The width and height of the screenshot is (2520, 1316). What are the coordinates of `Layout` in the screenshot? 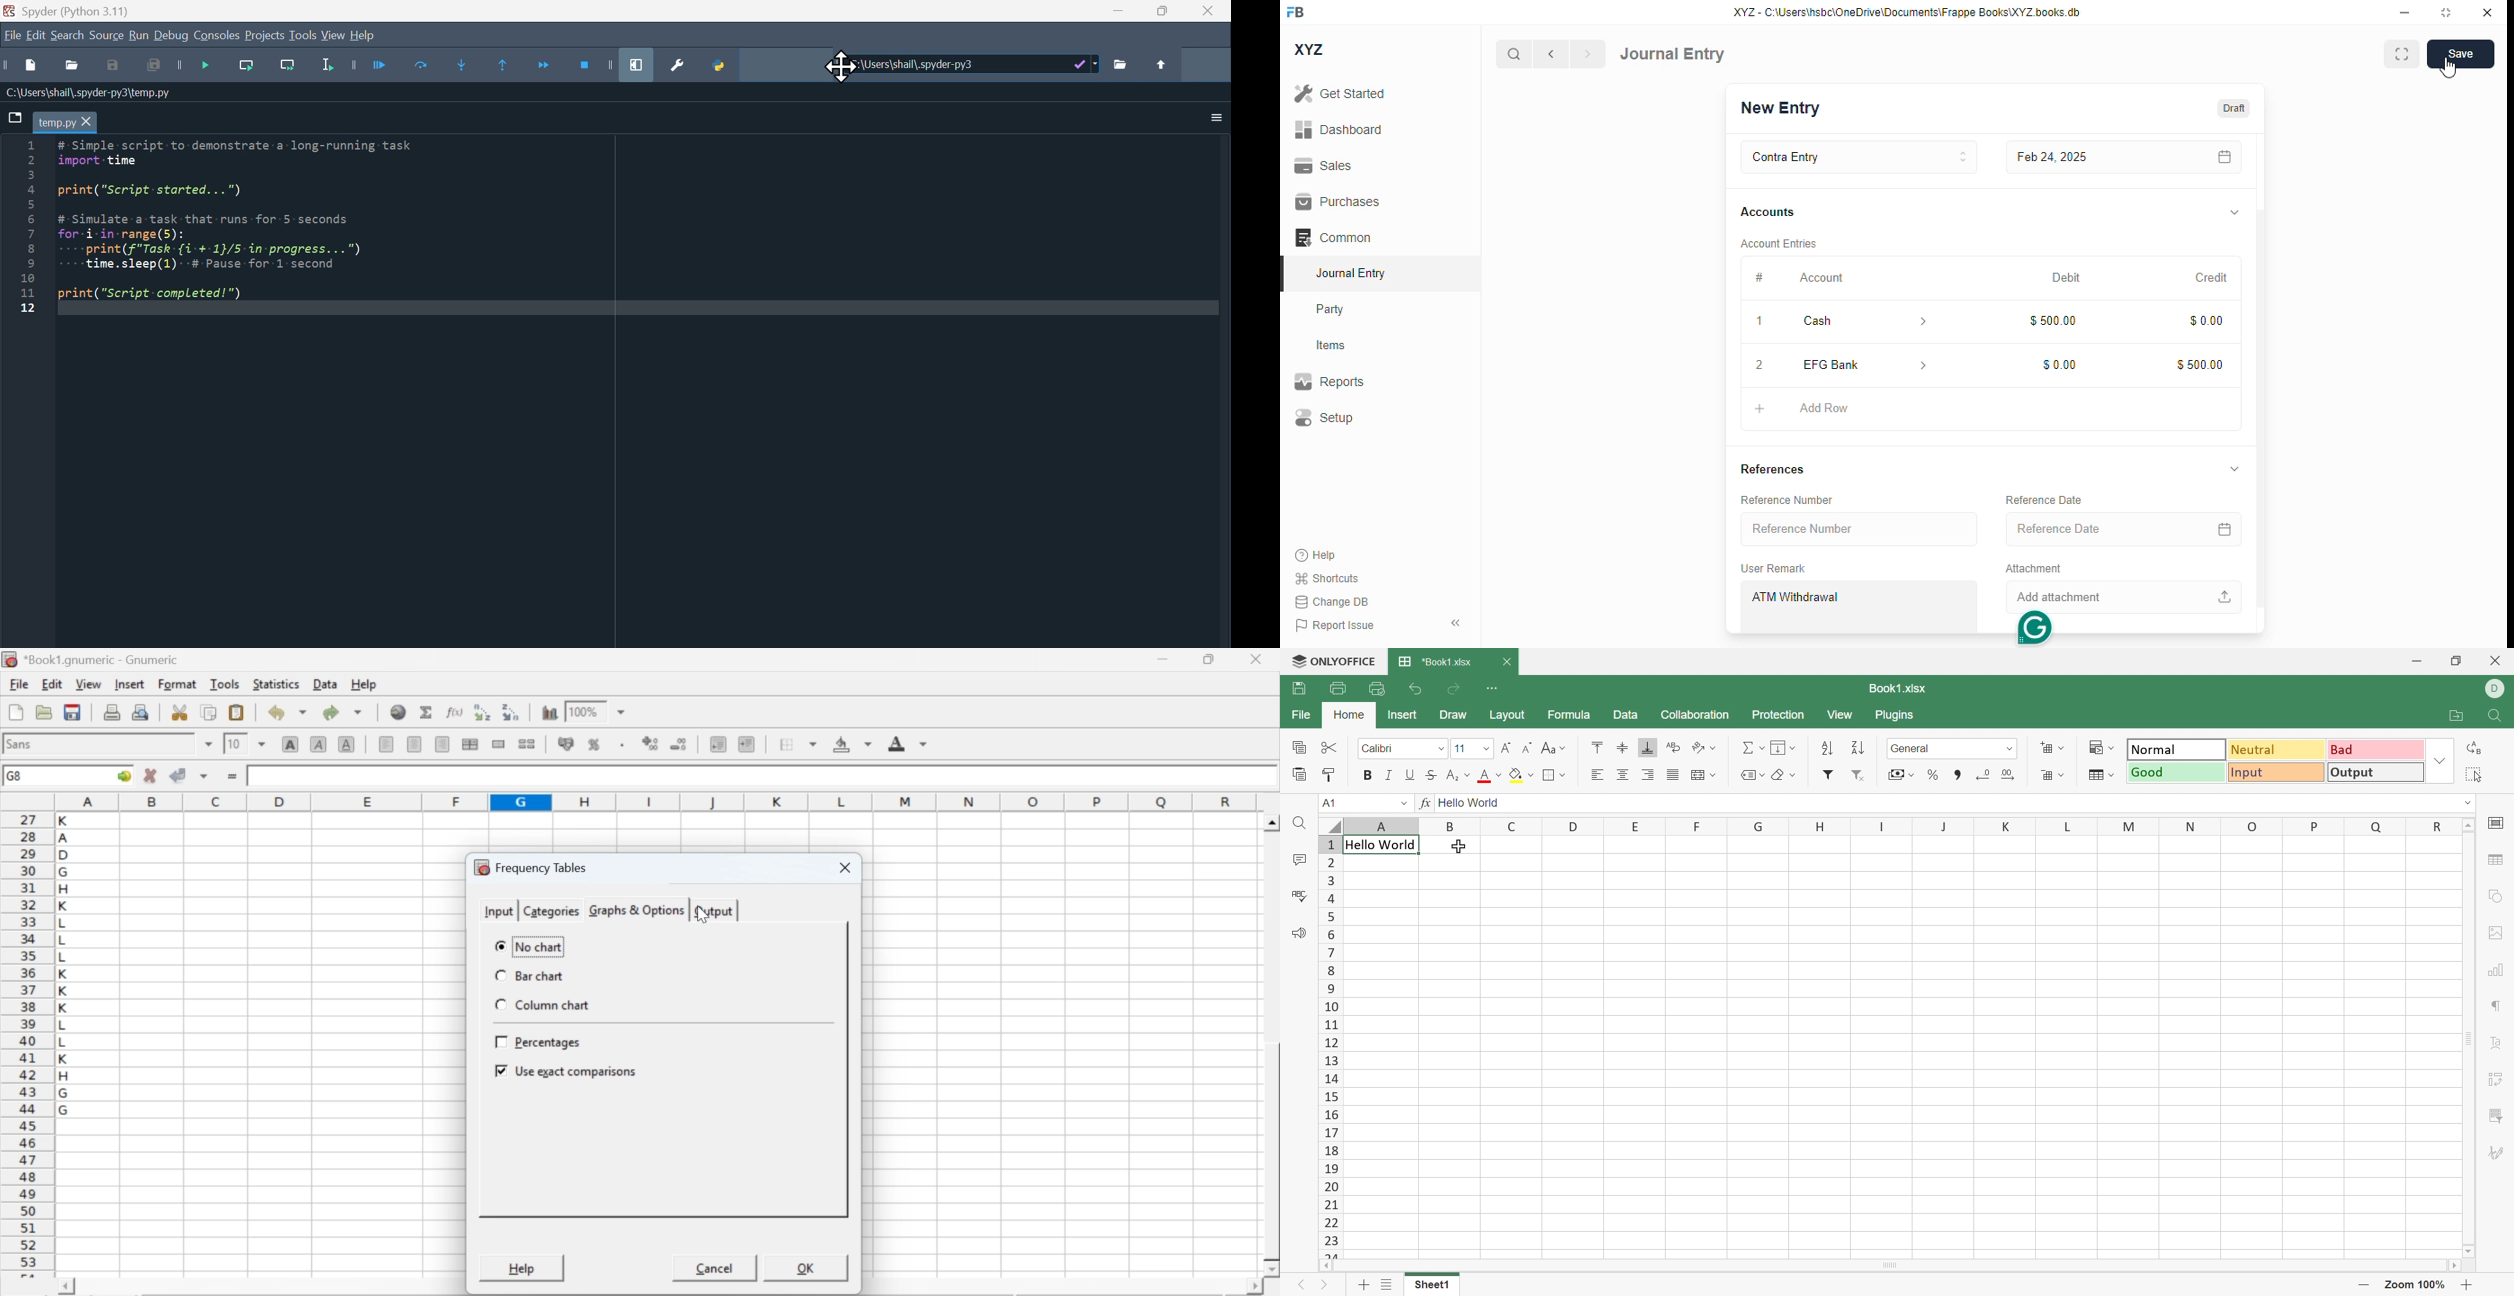 It's located at (1508, 715).